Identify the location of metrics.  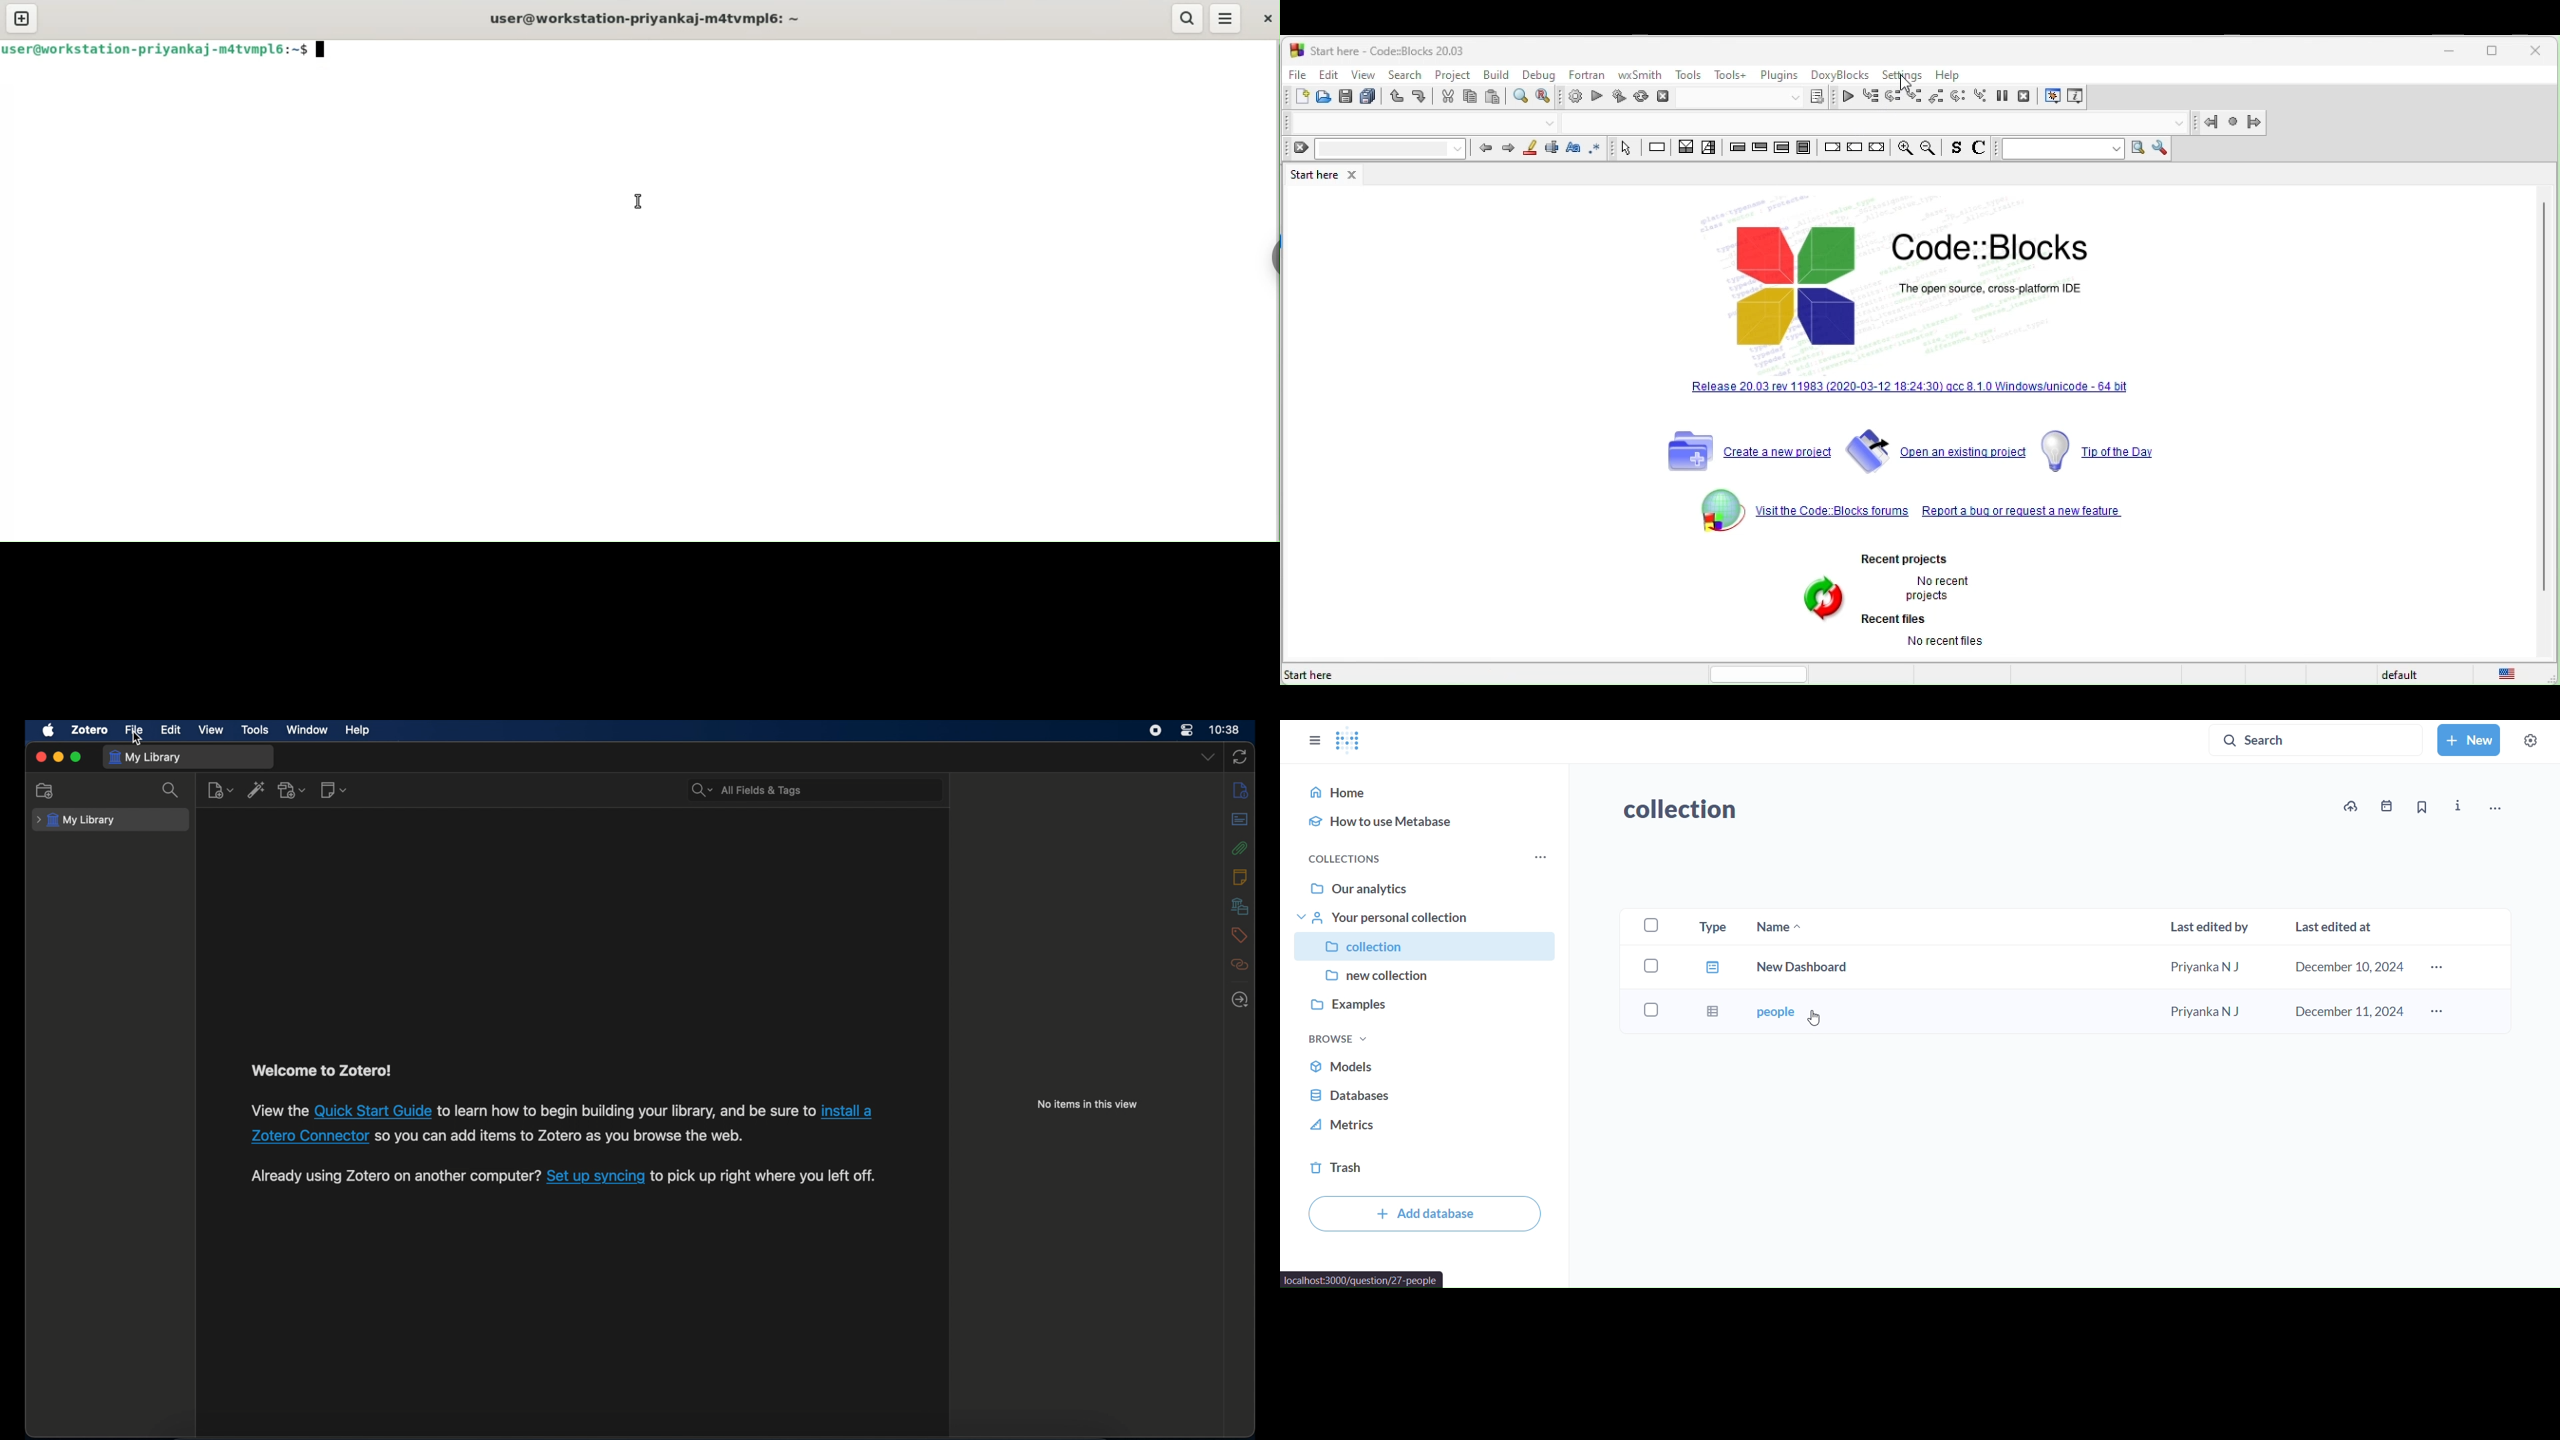
(1425, 1128).